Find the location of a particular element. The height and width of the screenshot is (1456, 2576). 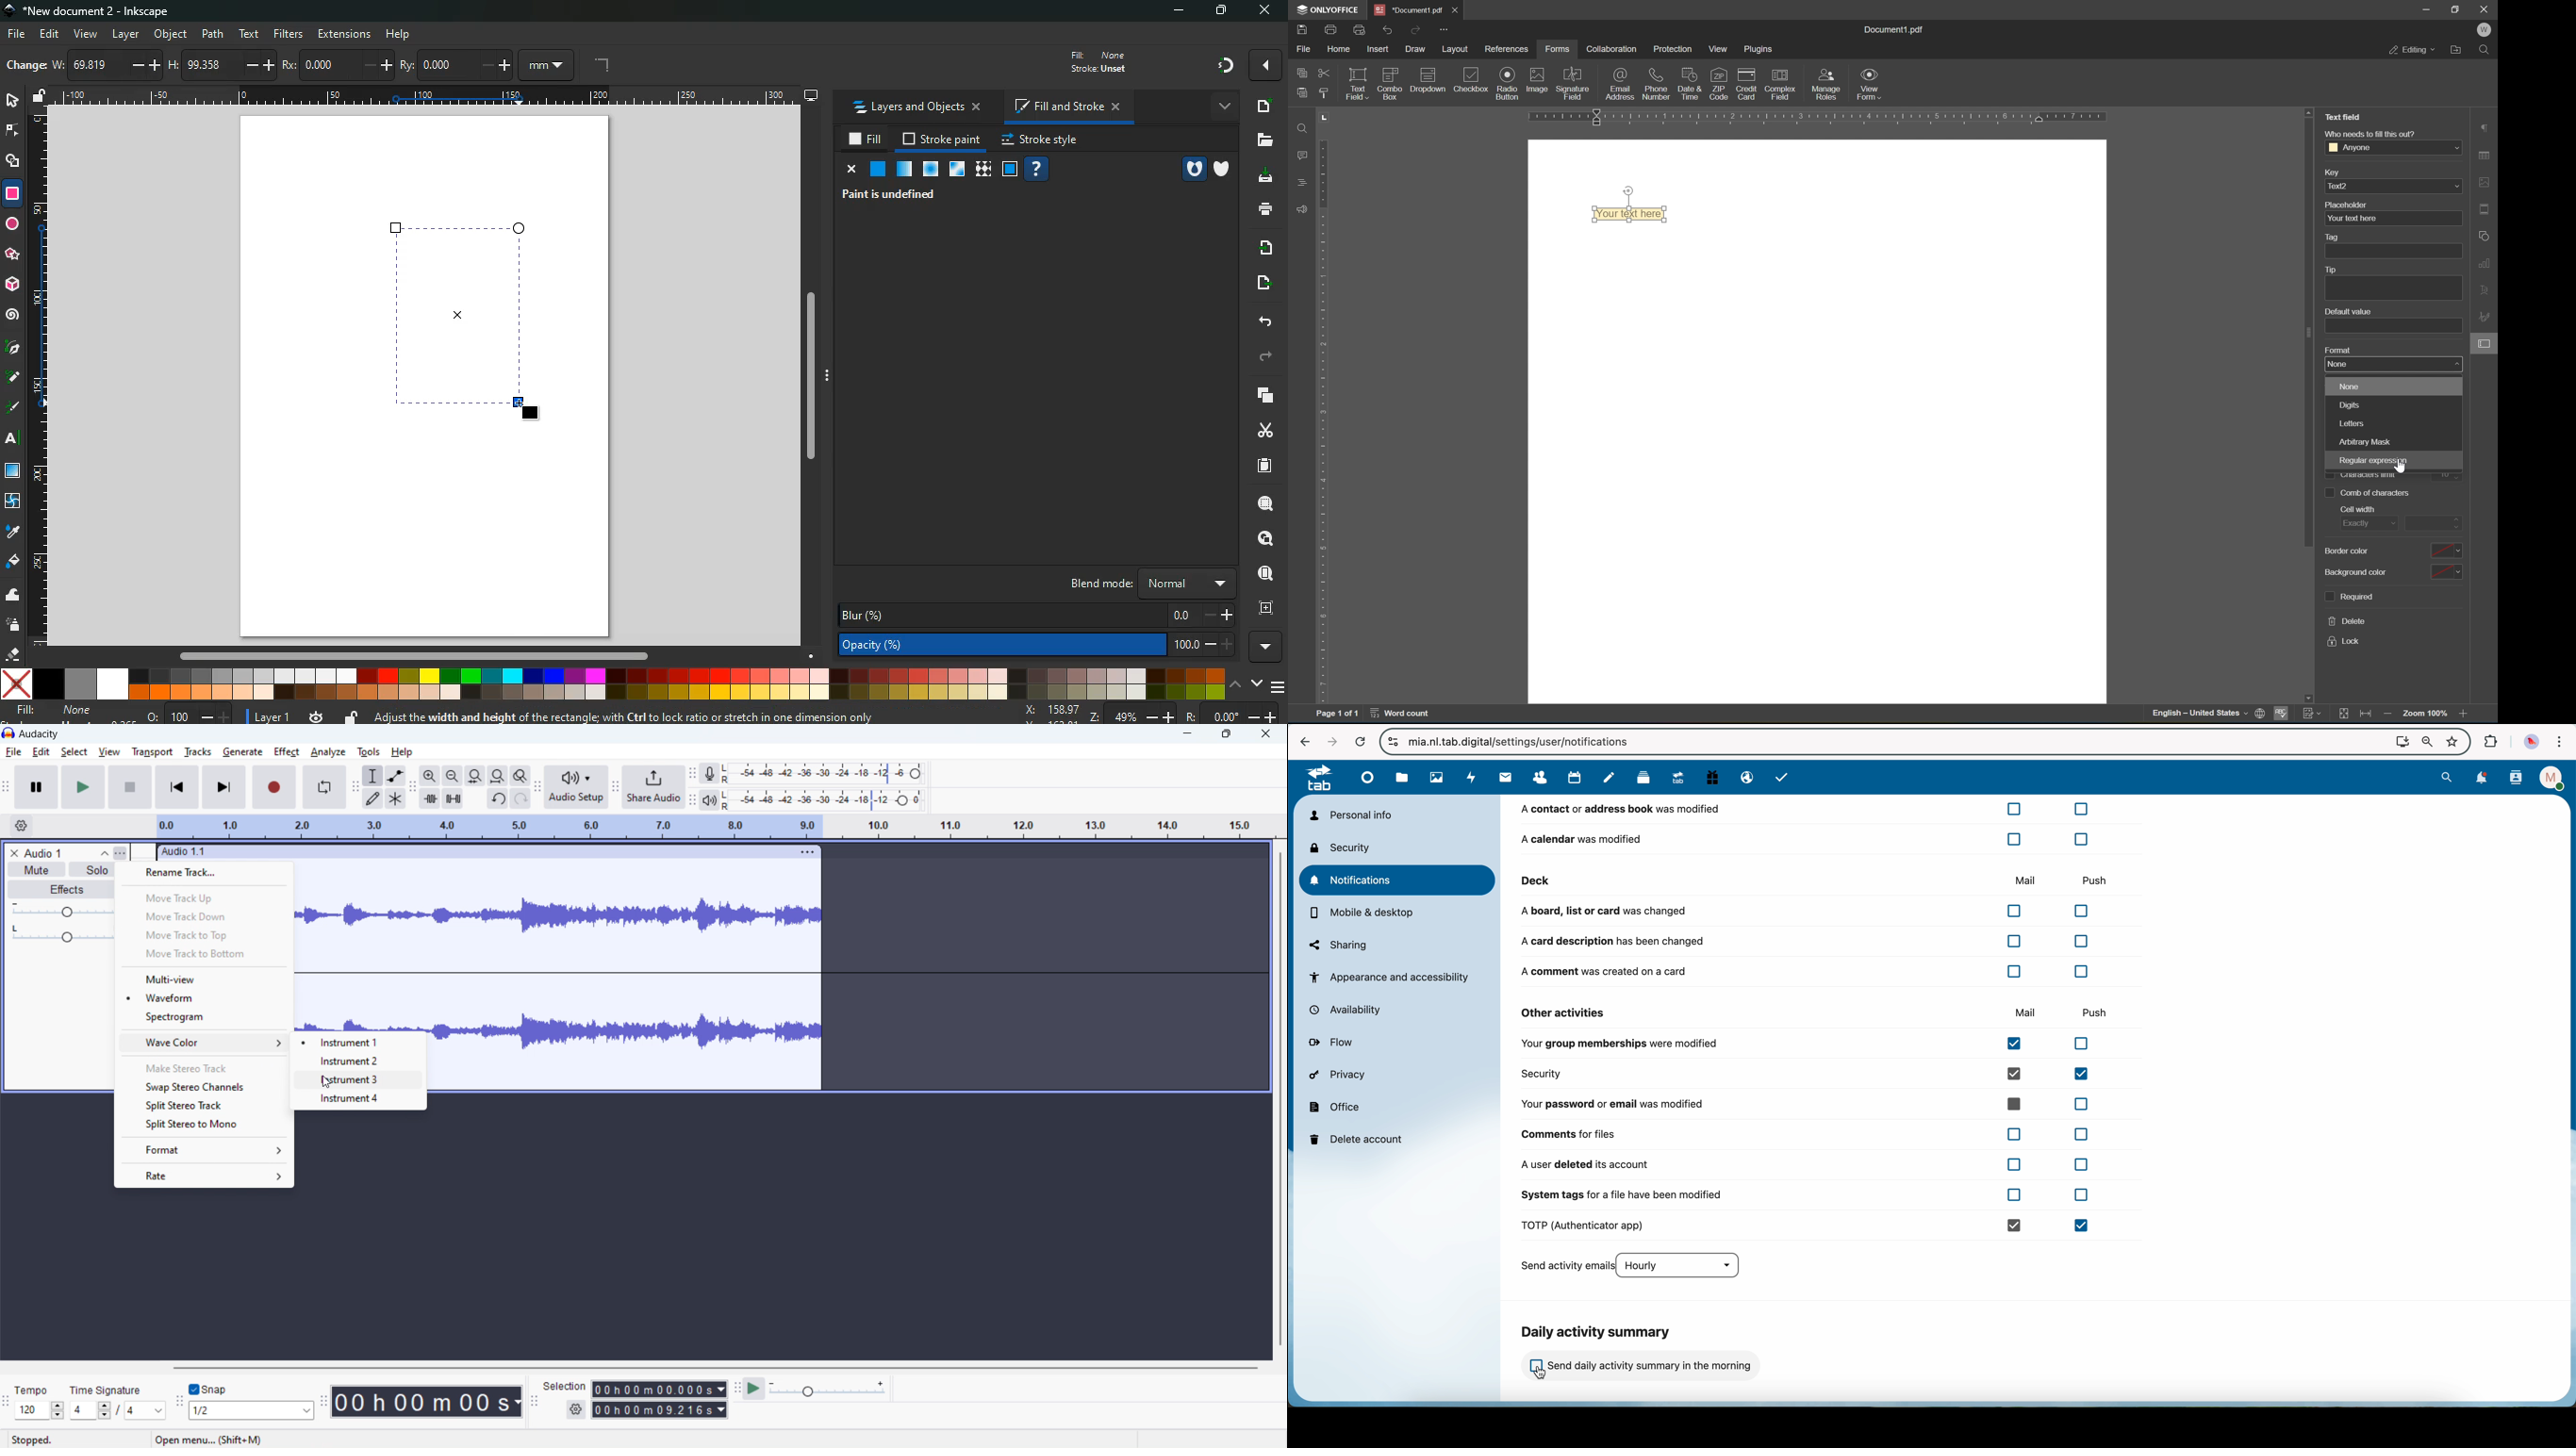

notes is located at coordinates (1609, 778).